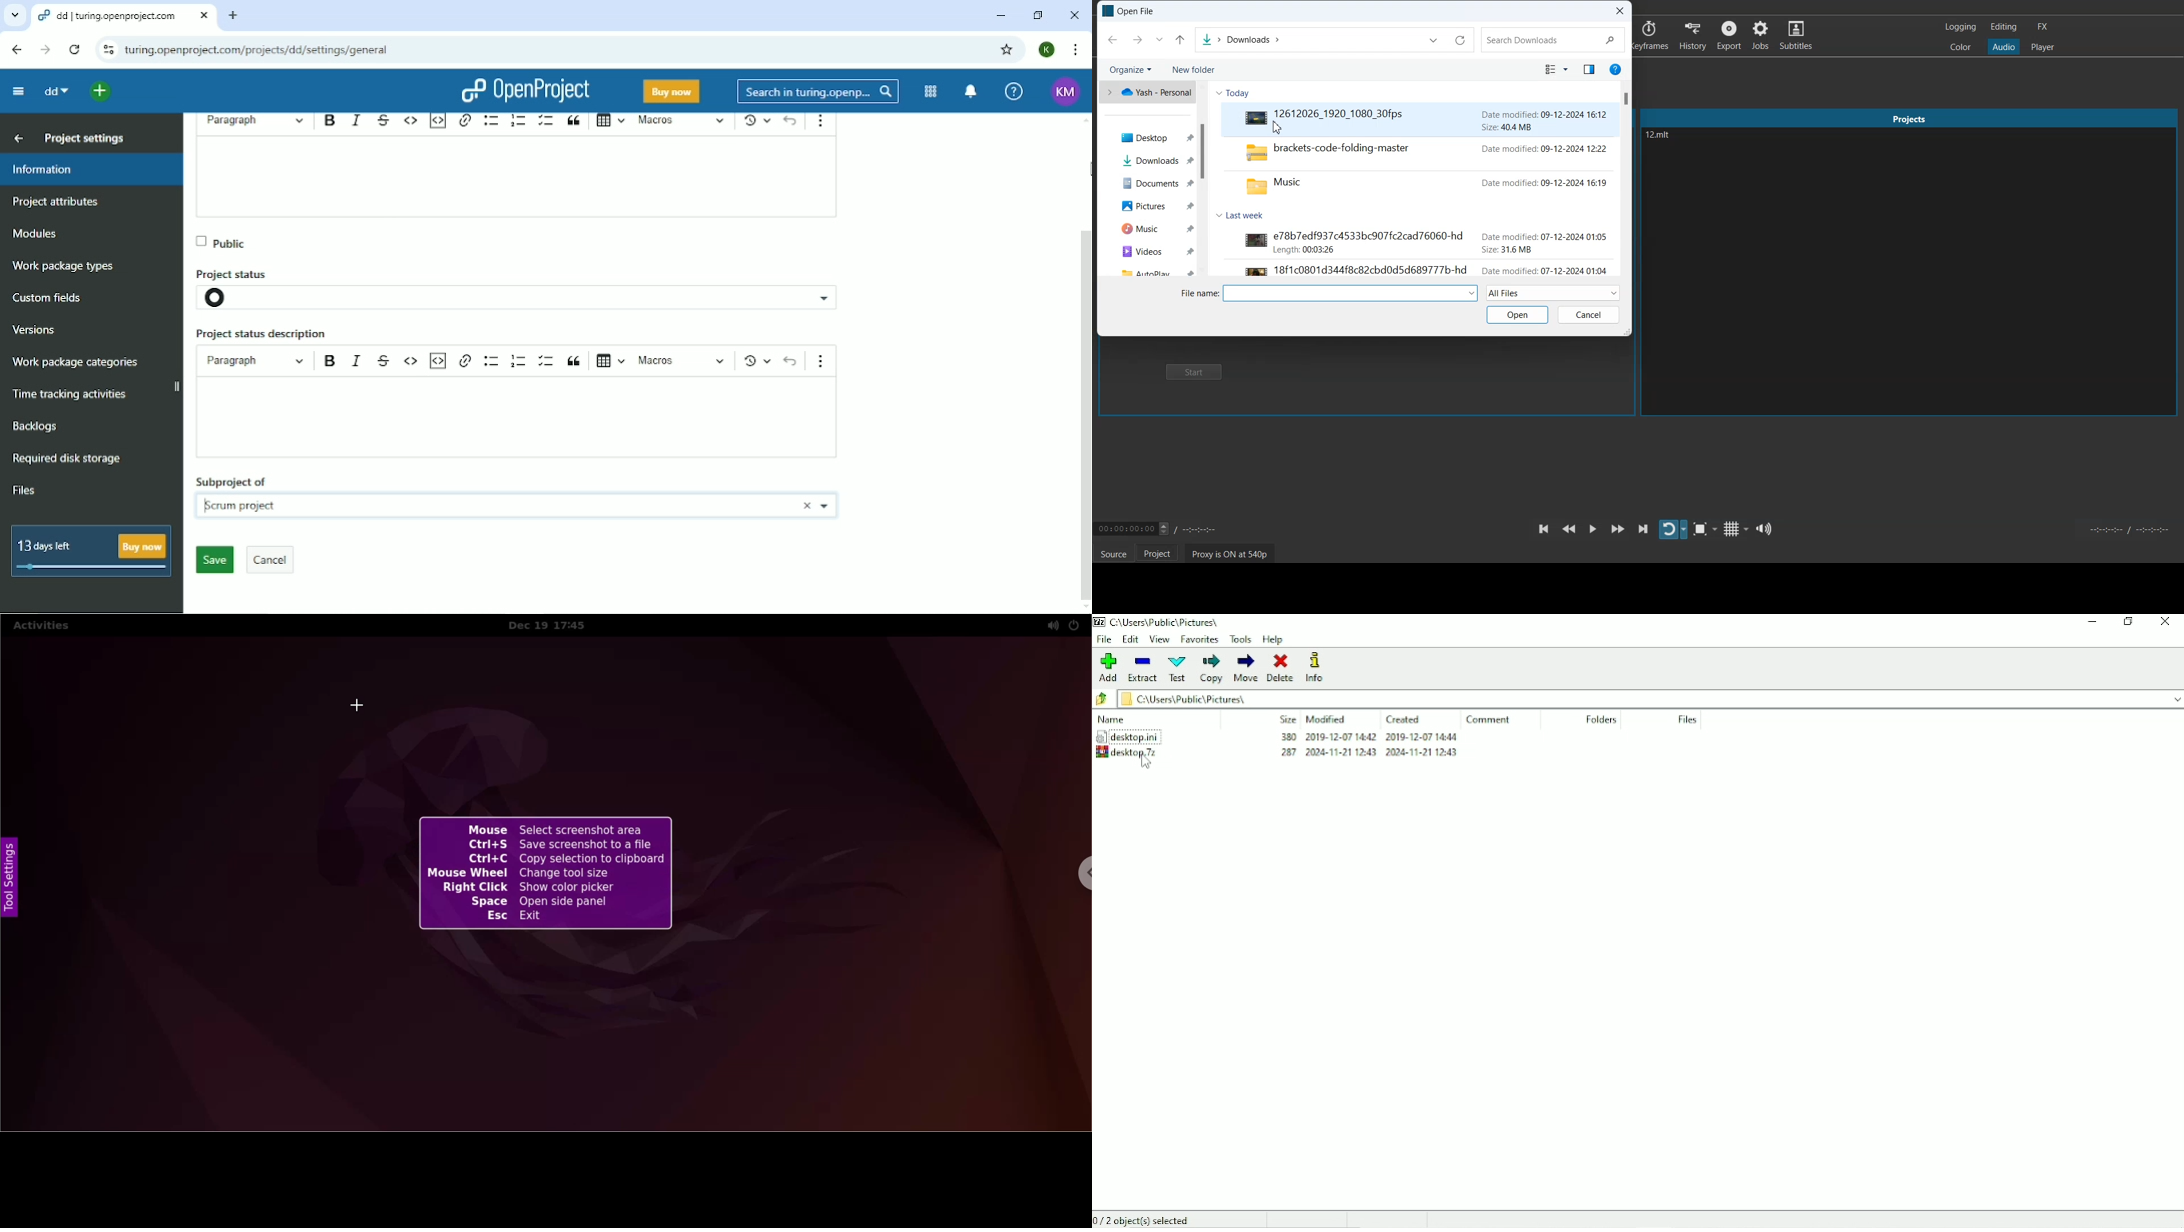  I want to click on Logging, so click(1961, 27).